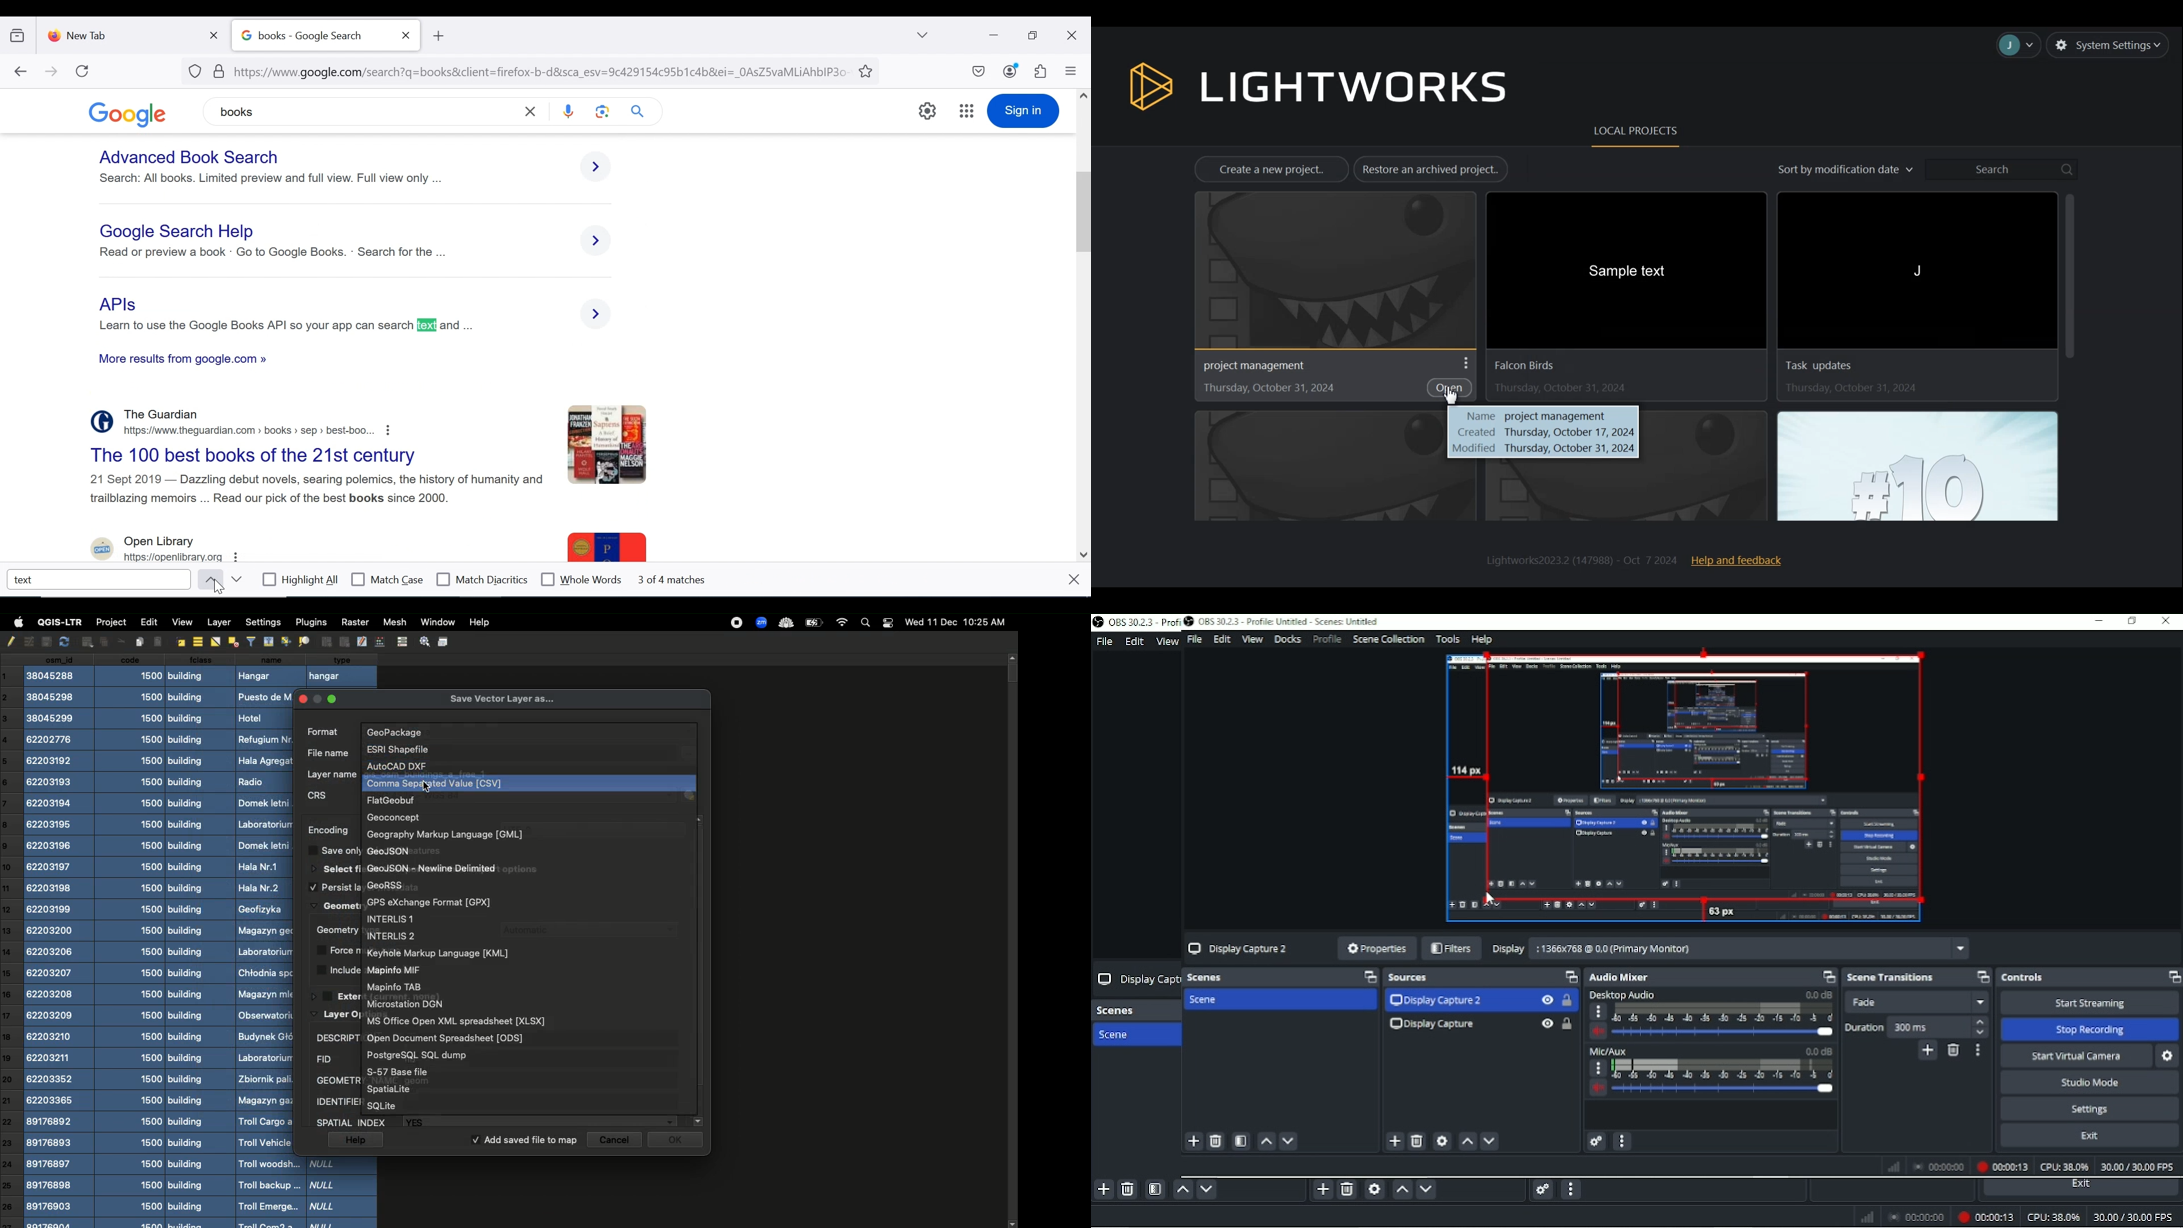 The image size is (2184, 1232). What do you see at coordinates (388, 1088) in the screenshot?
I see `Spatialite` at bounding box center [388, 1088].